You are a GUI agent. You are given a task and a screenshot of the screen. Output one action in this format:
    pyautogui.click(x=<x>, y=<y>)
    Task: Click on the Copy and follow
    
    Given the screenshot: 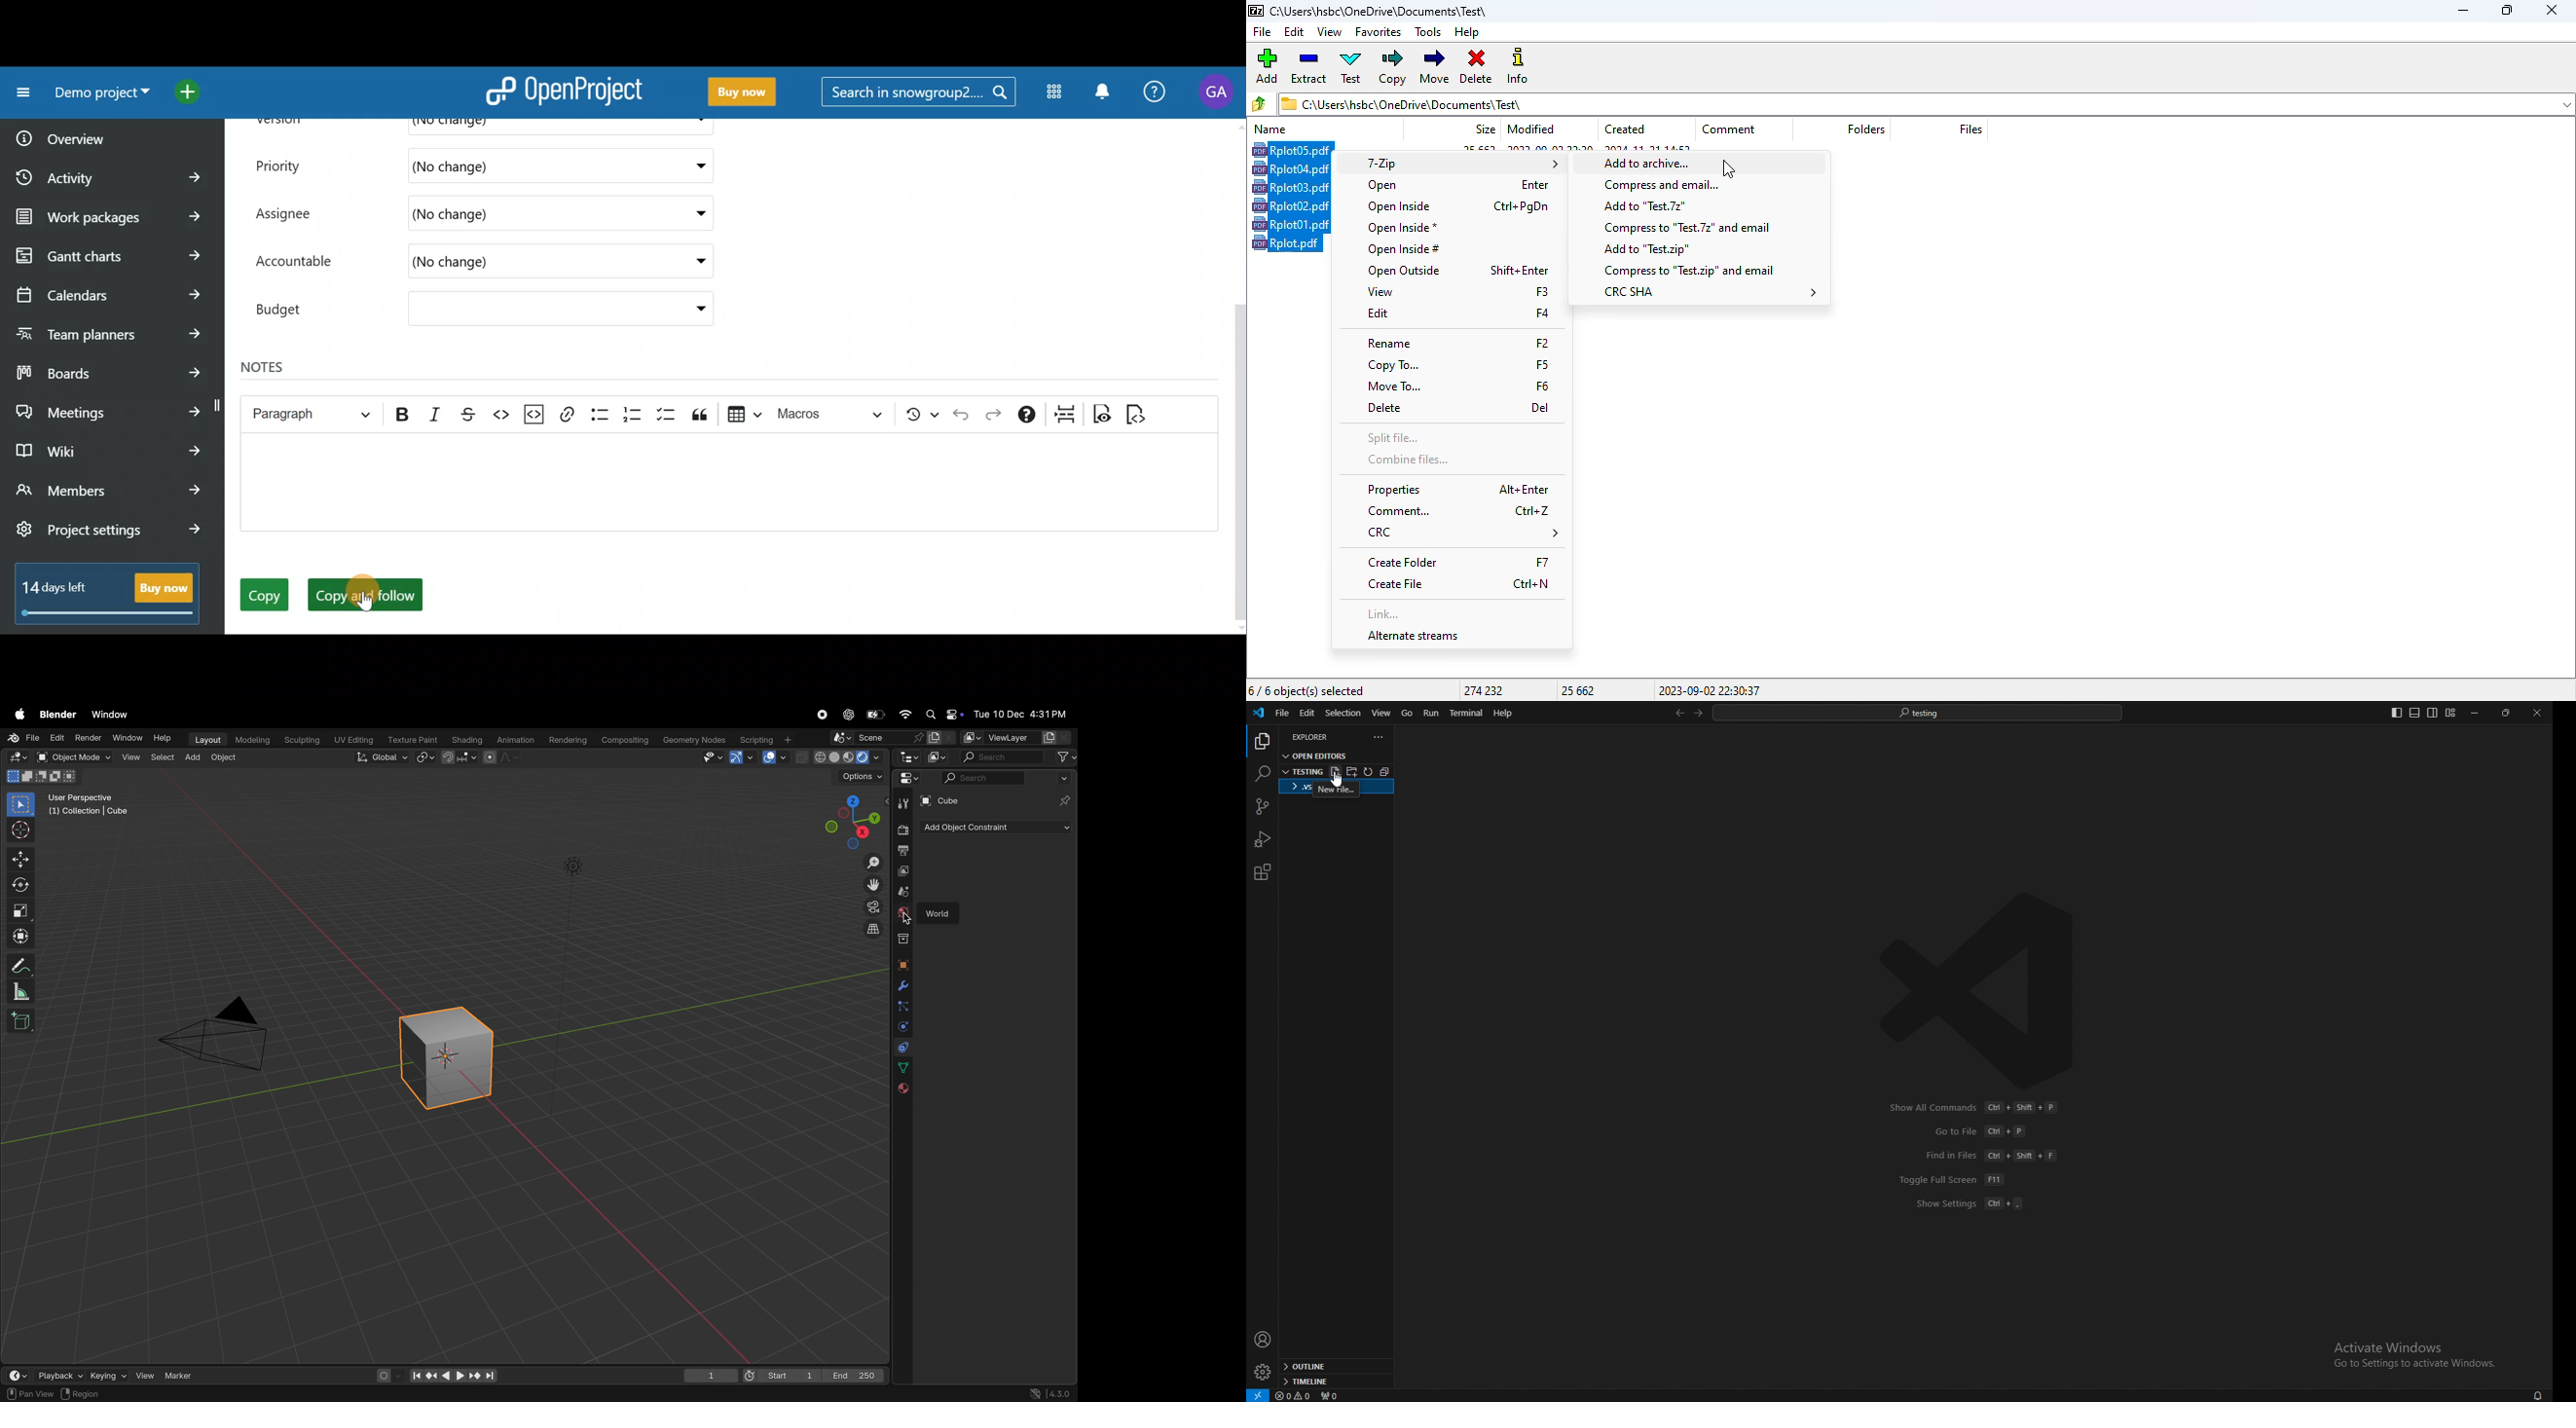 What is the action you would take?
    pyautogui.click(x=363, y=594)
    